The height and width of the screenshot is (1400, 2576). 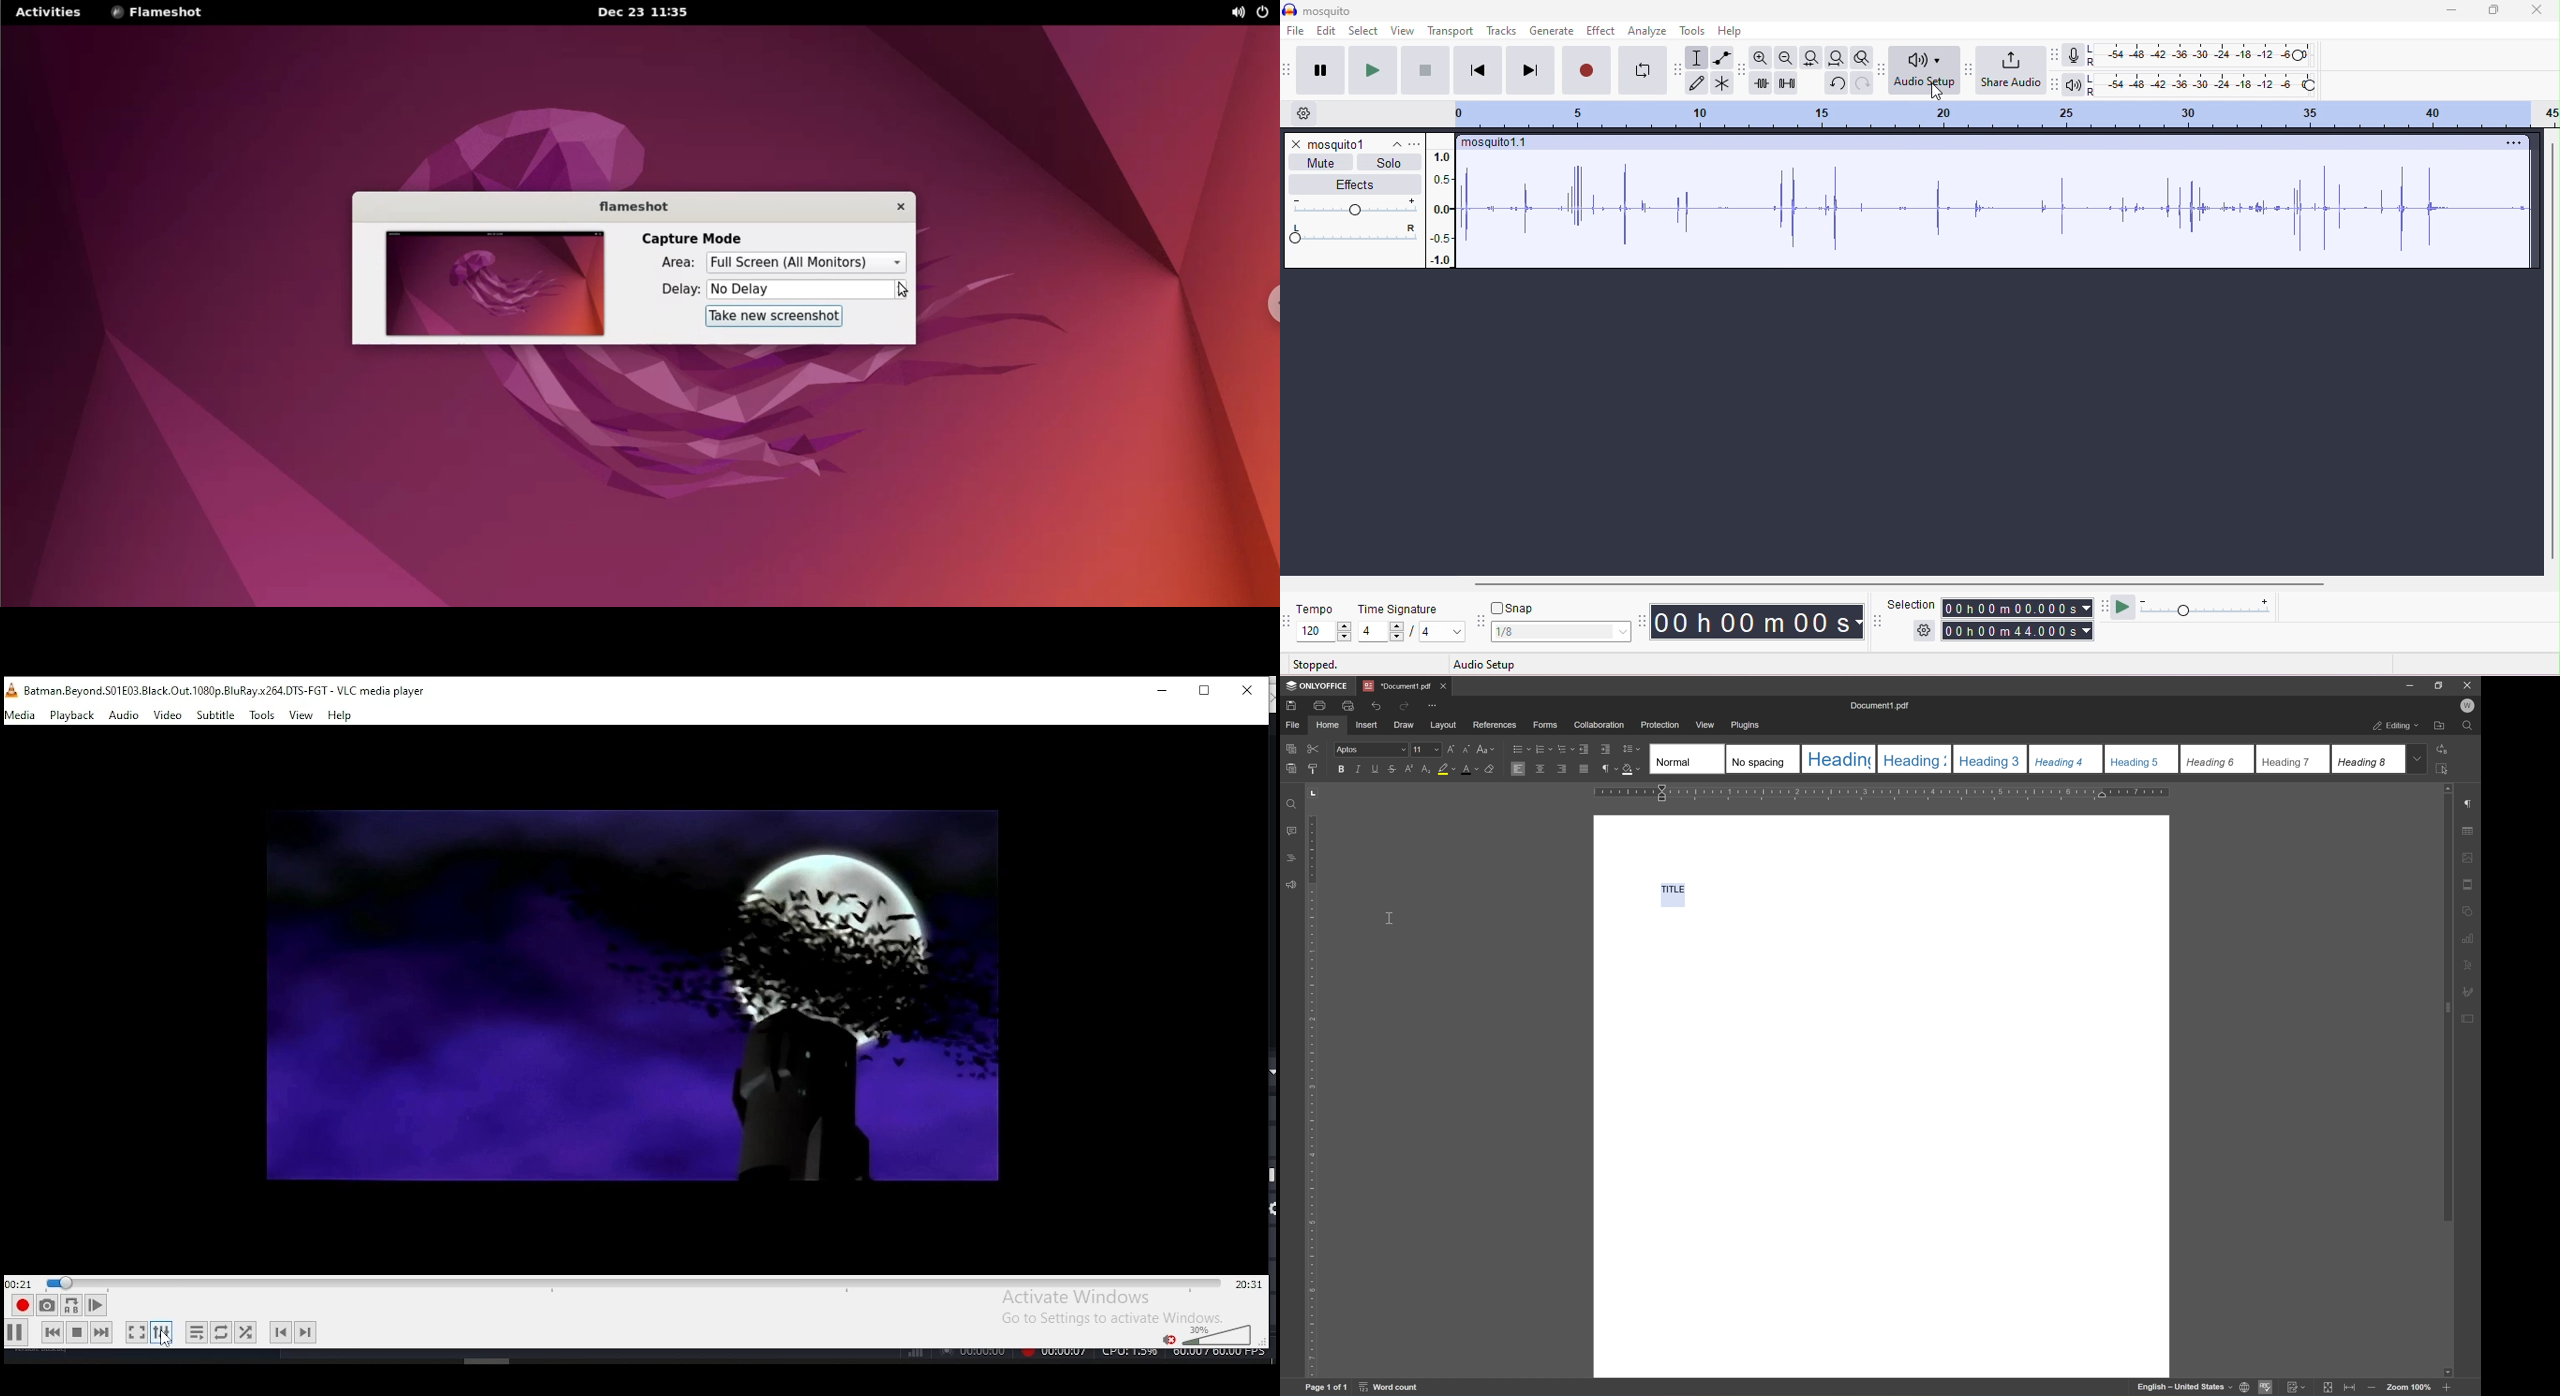 What do you see at coordinates (2472, 830) in the screenshot?
I see `table settings` at bounding box center [2472, 830].